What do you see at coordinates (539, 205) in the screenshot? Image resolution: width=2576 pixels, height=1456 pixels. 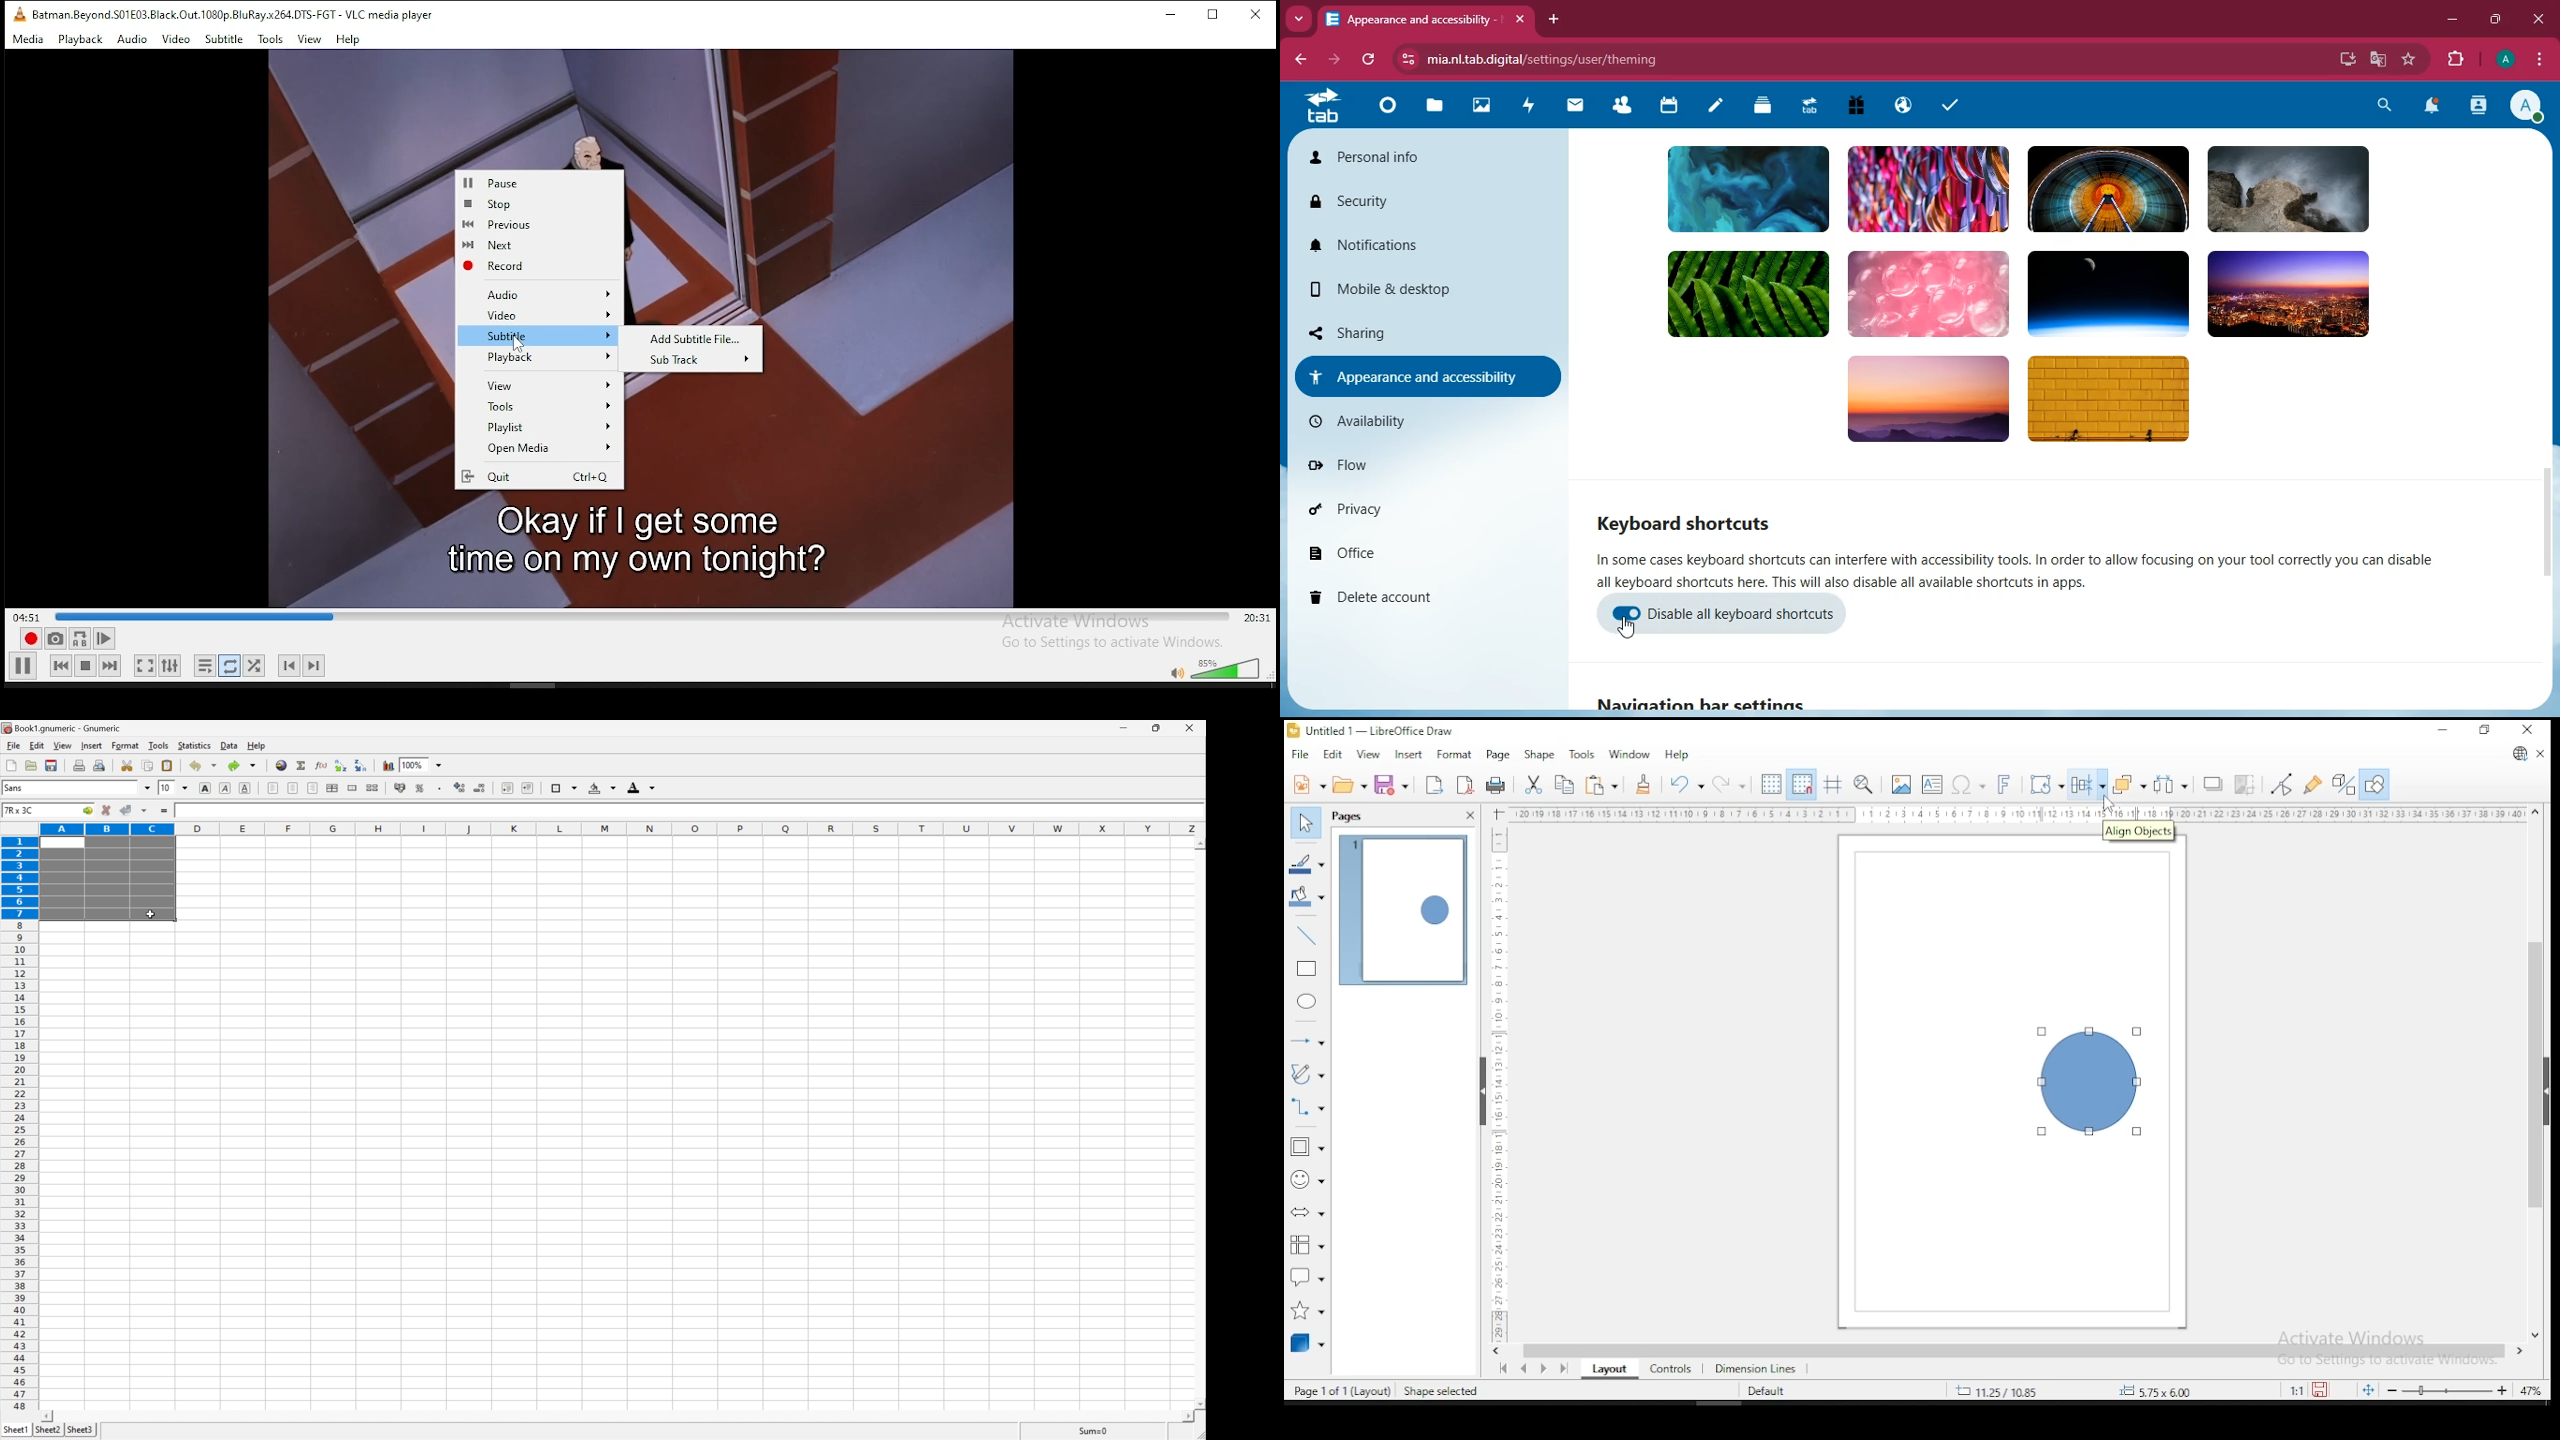 I see `Stop` at bounding box center [539, 205].